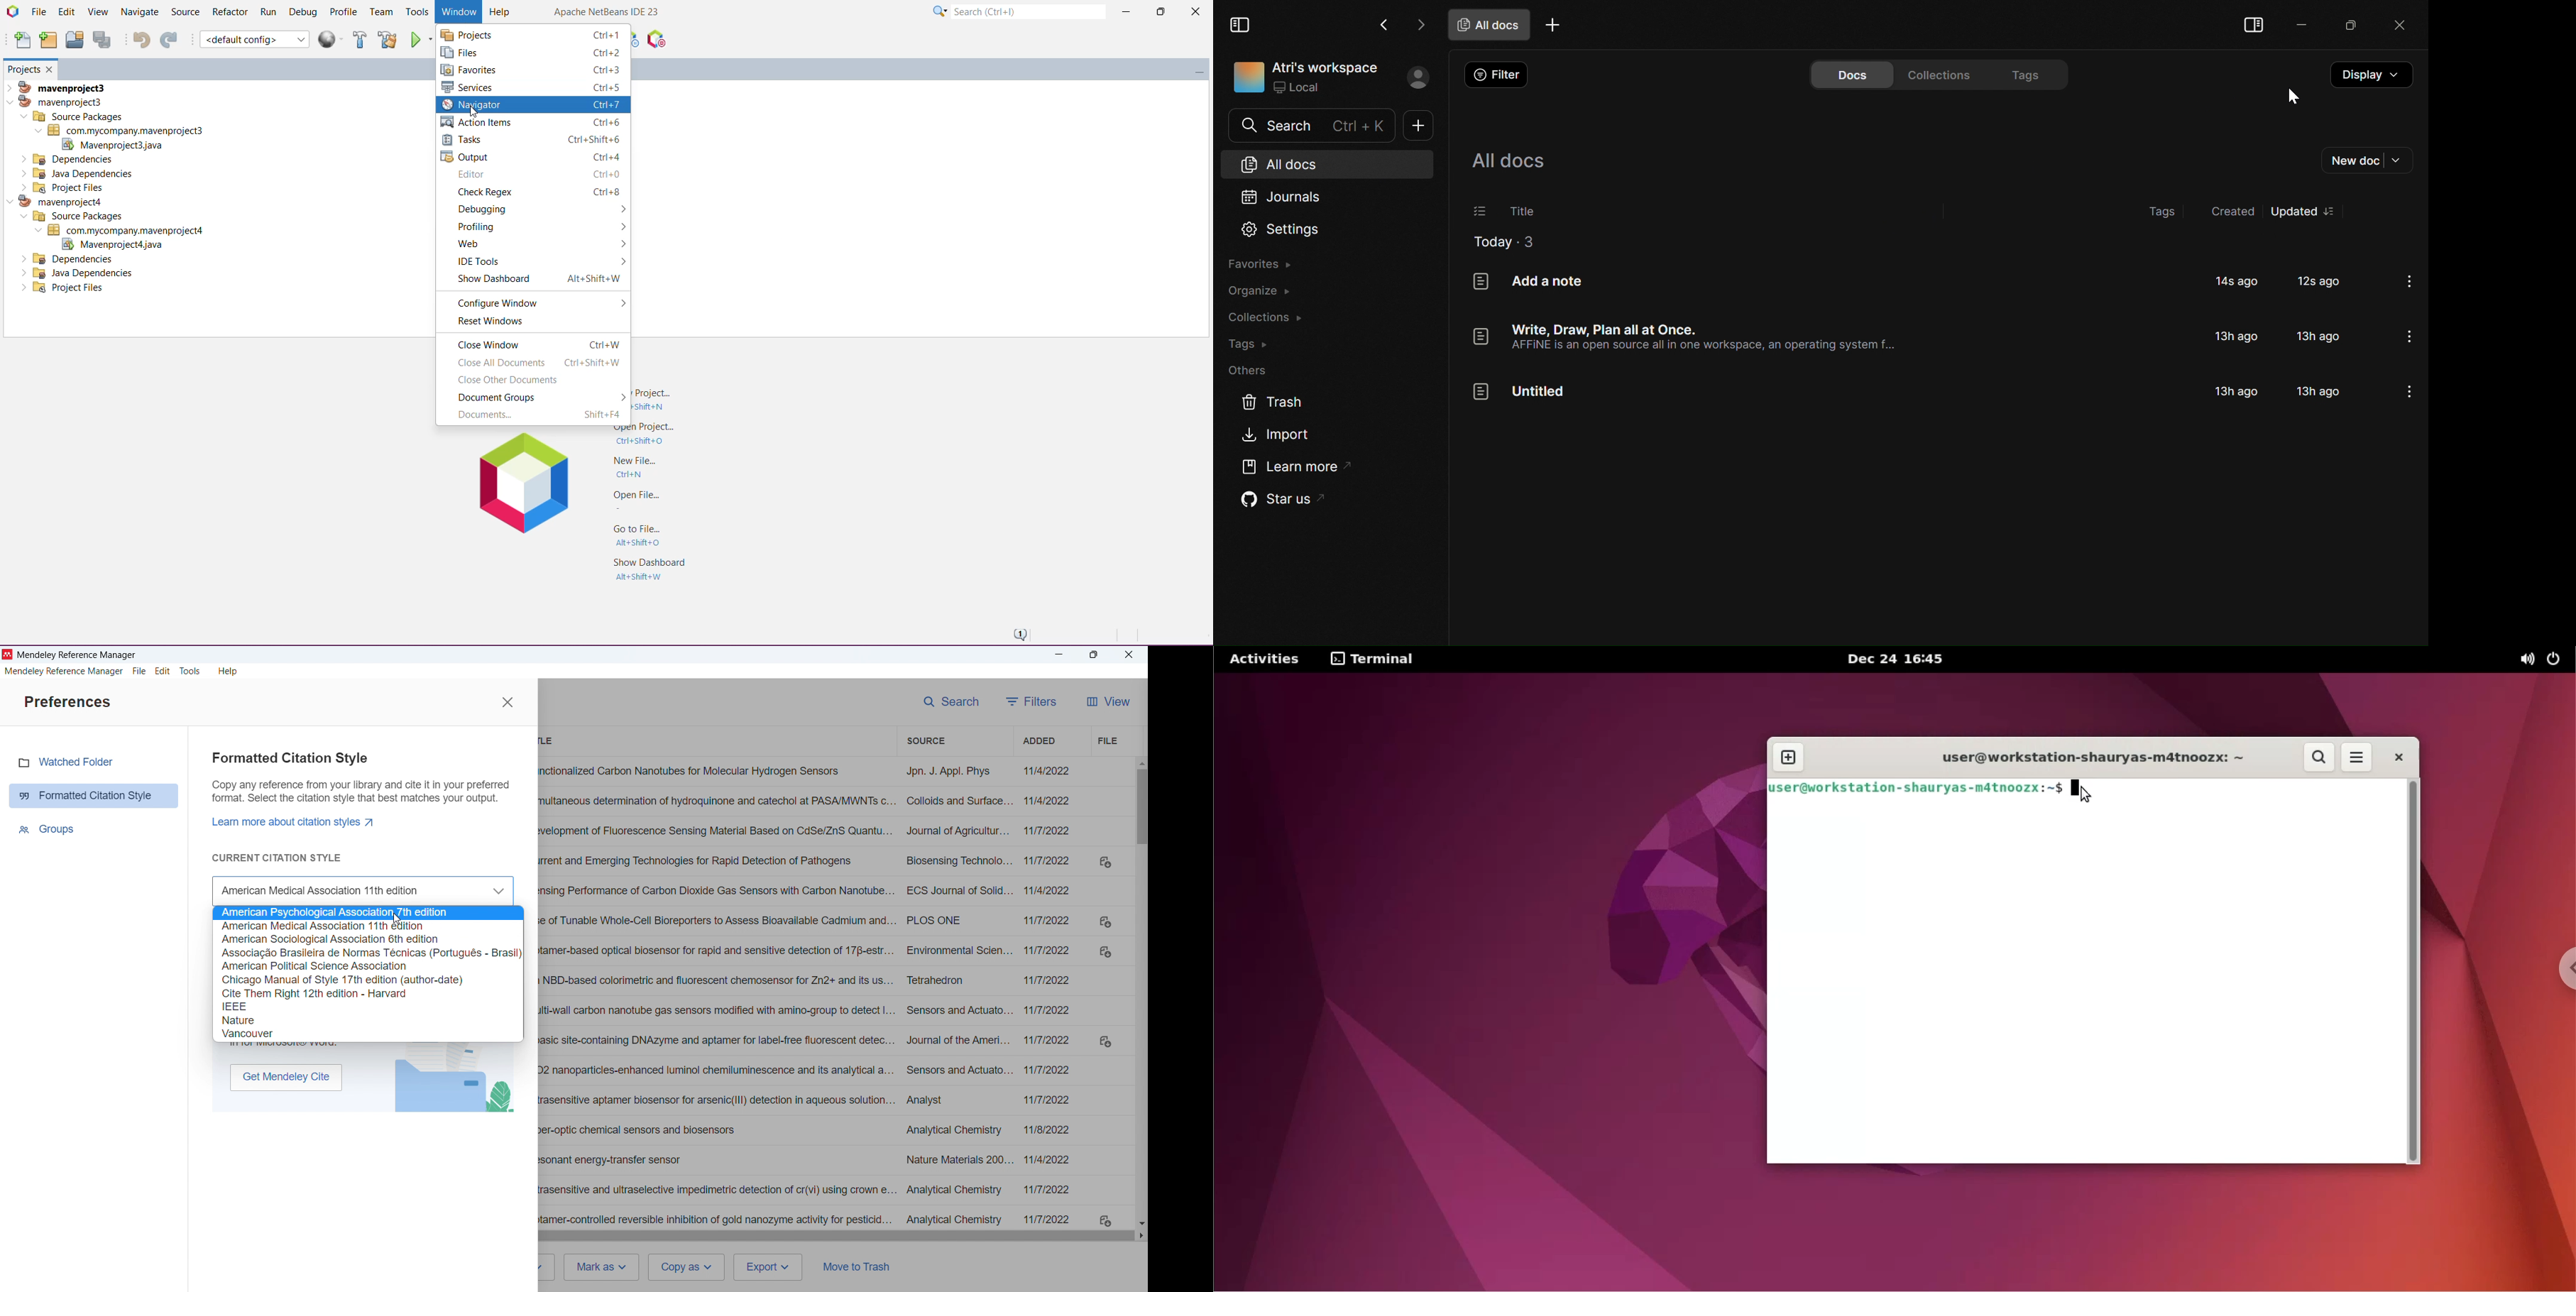 The image size is (2576, 1316). Describe the element at coordinates (1195, 68) in the screenshot. I see `minimize` at that location.